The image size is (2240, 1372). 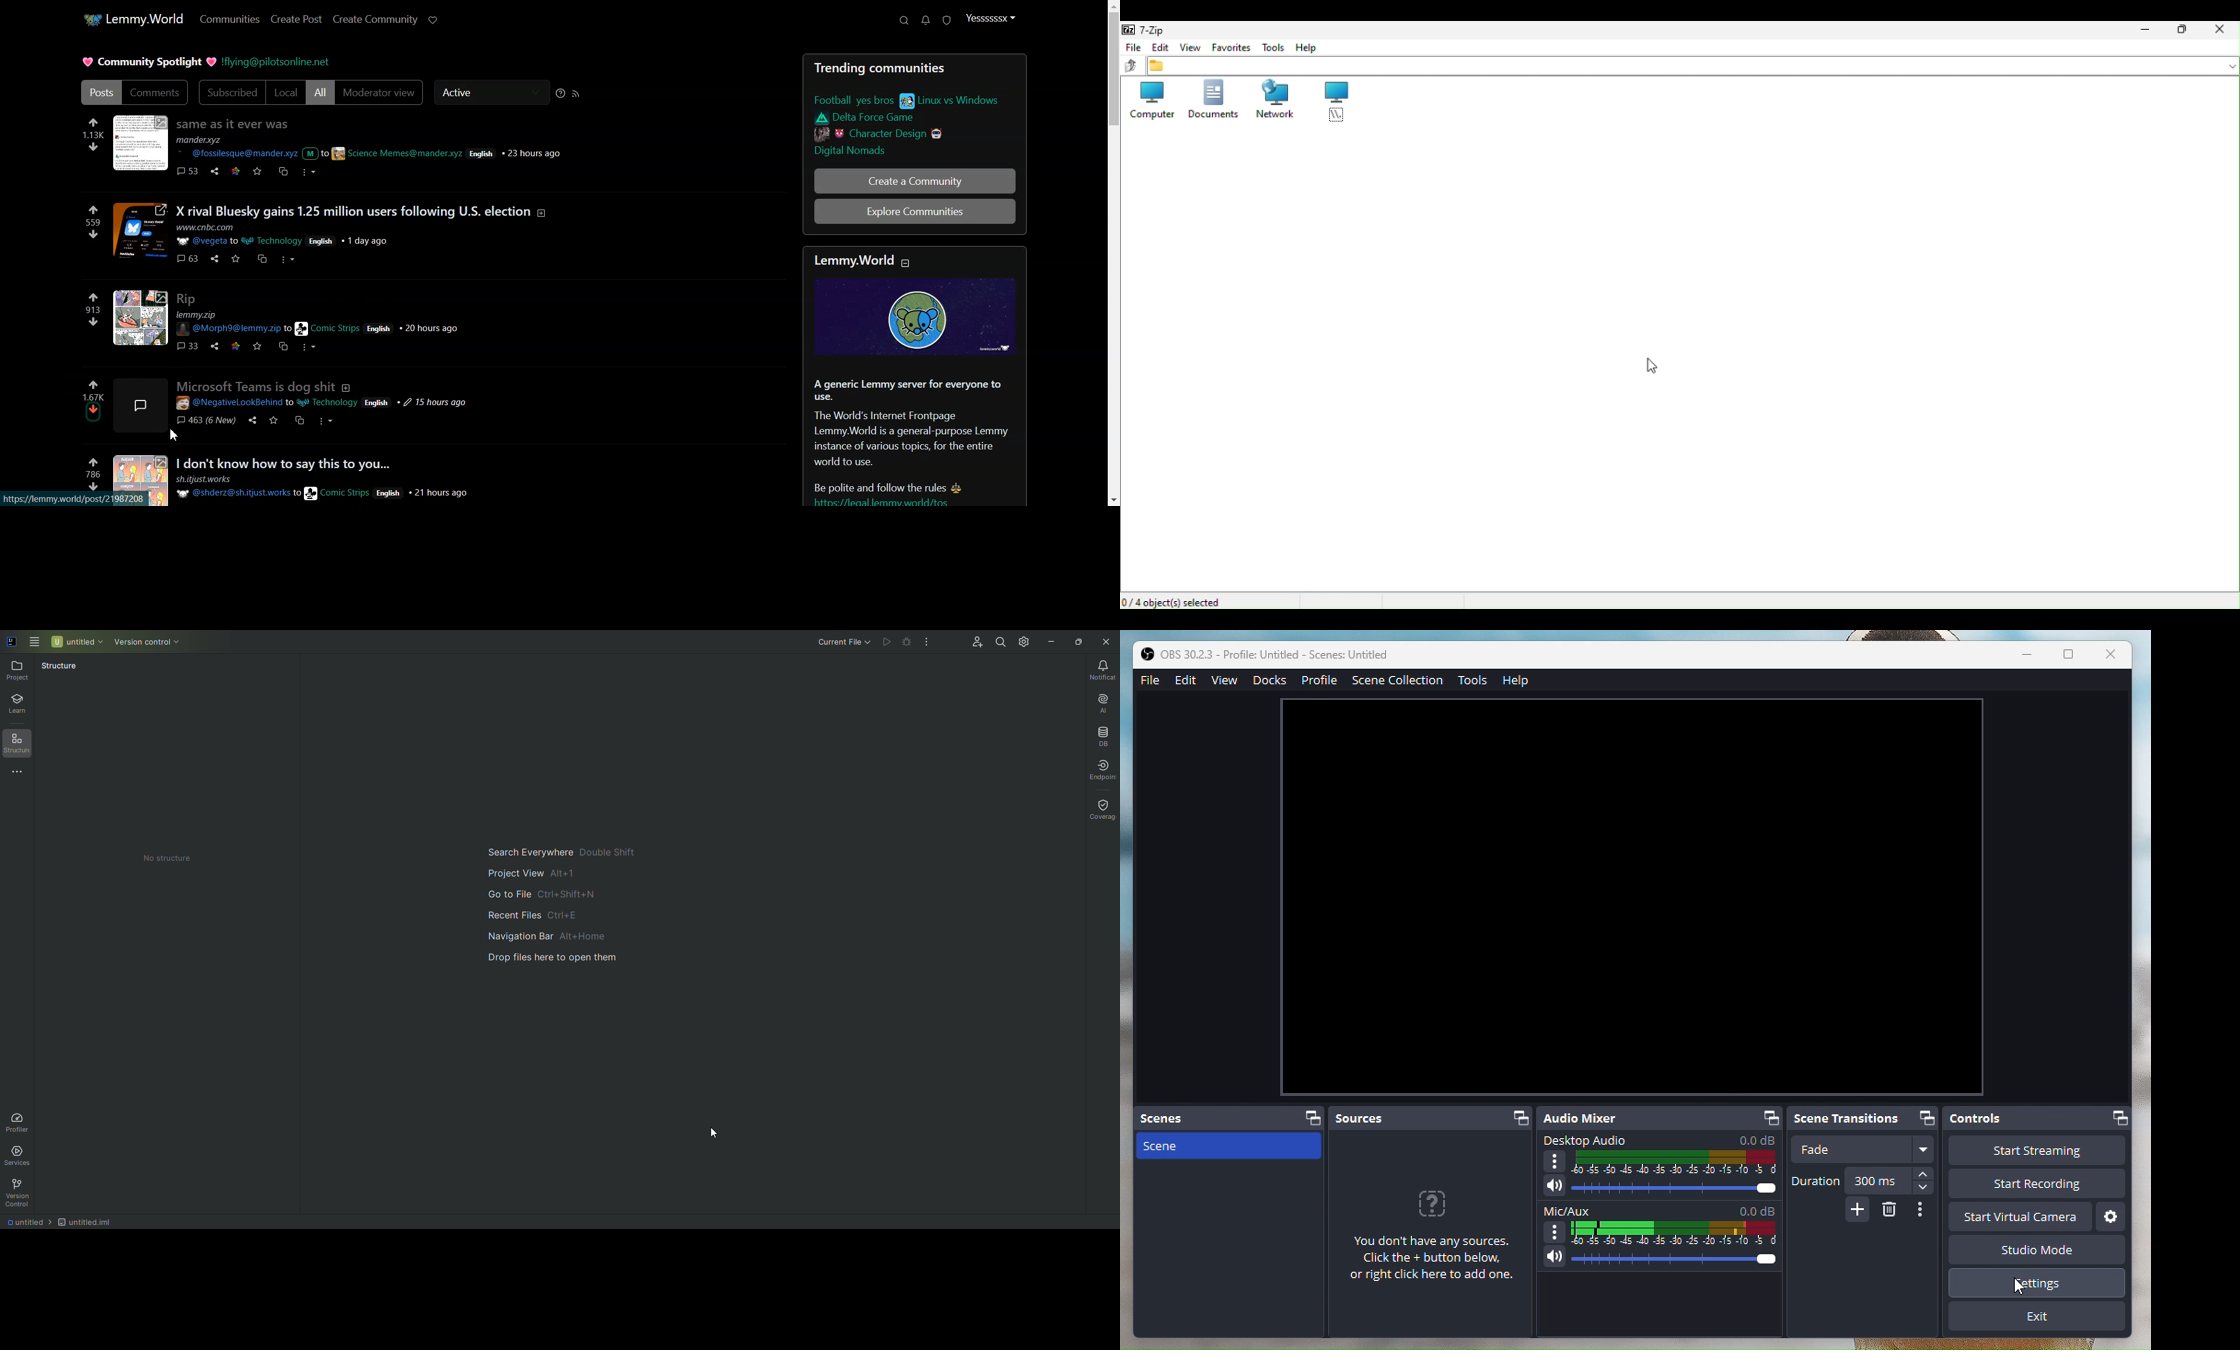 What do you see at coordinates (328, 235) in the screenshot?
I see `Posts` at bounding box center [328, 235].